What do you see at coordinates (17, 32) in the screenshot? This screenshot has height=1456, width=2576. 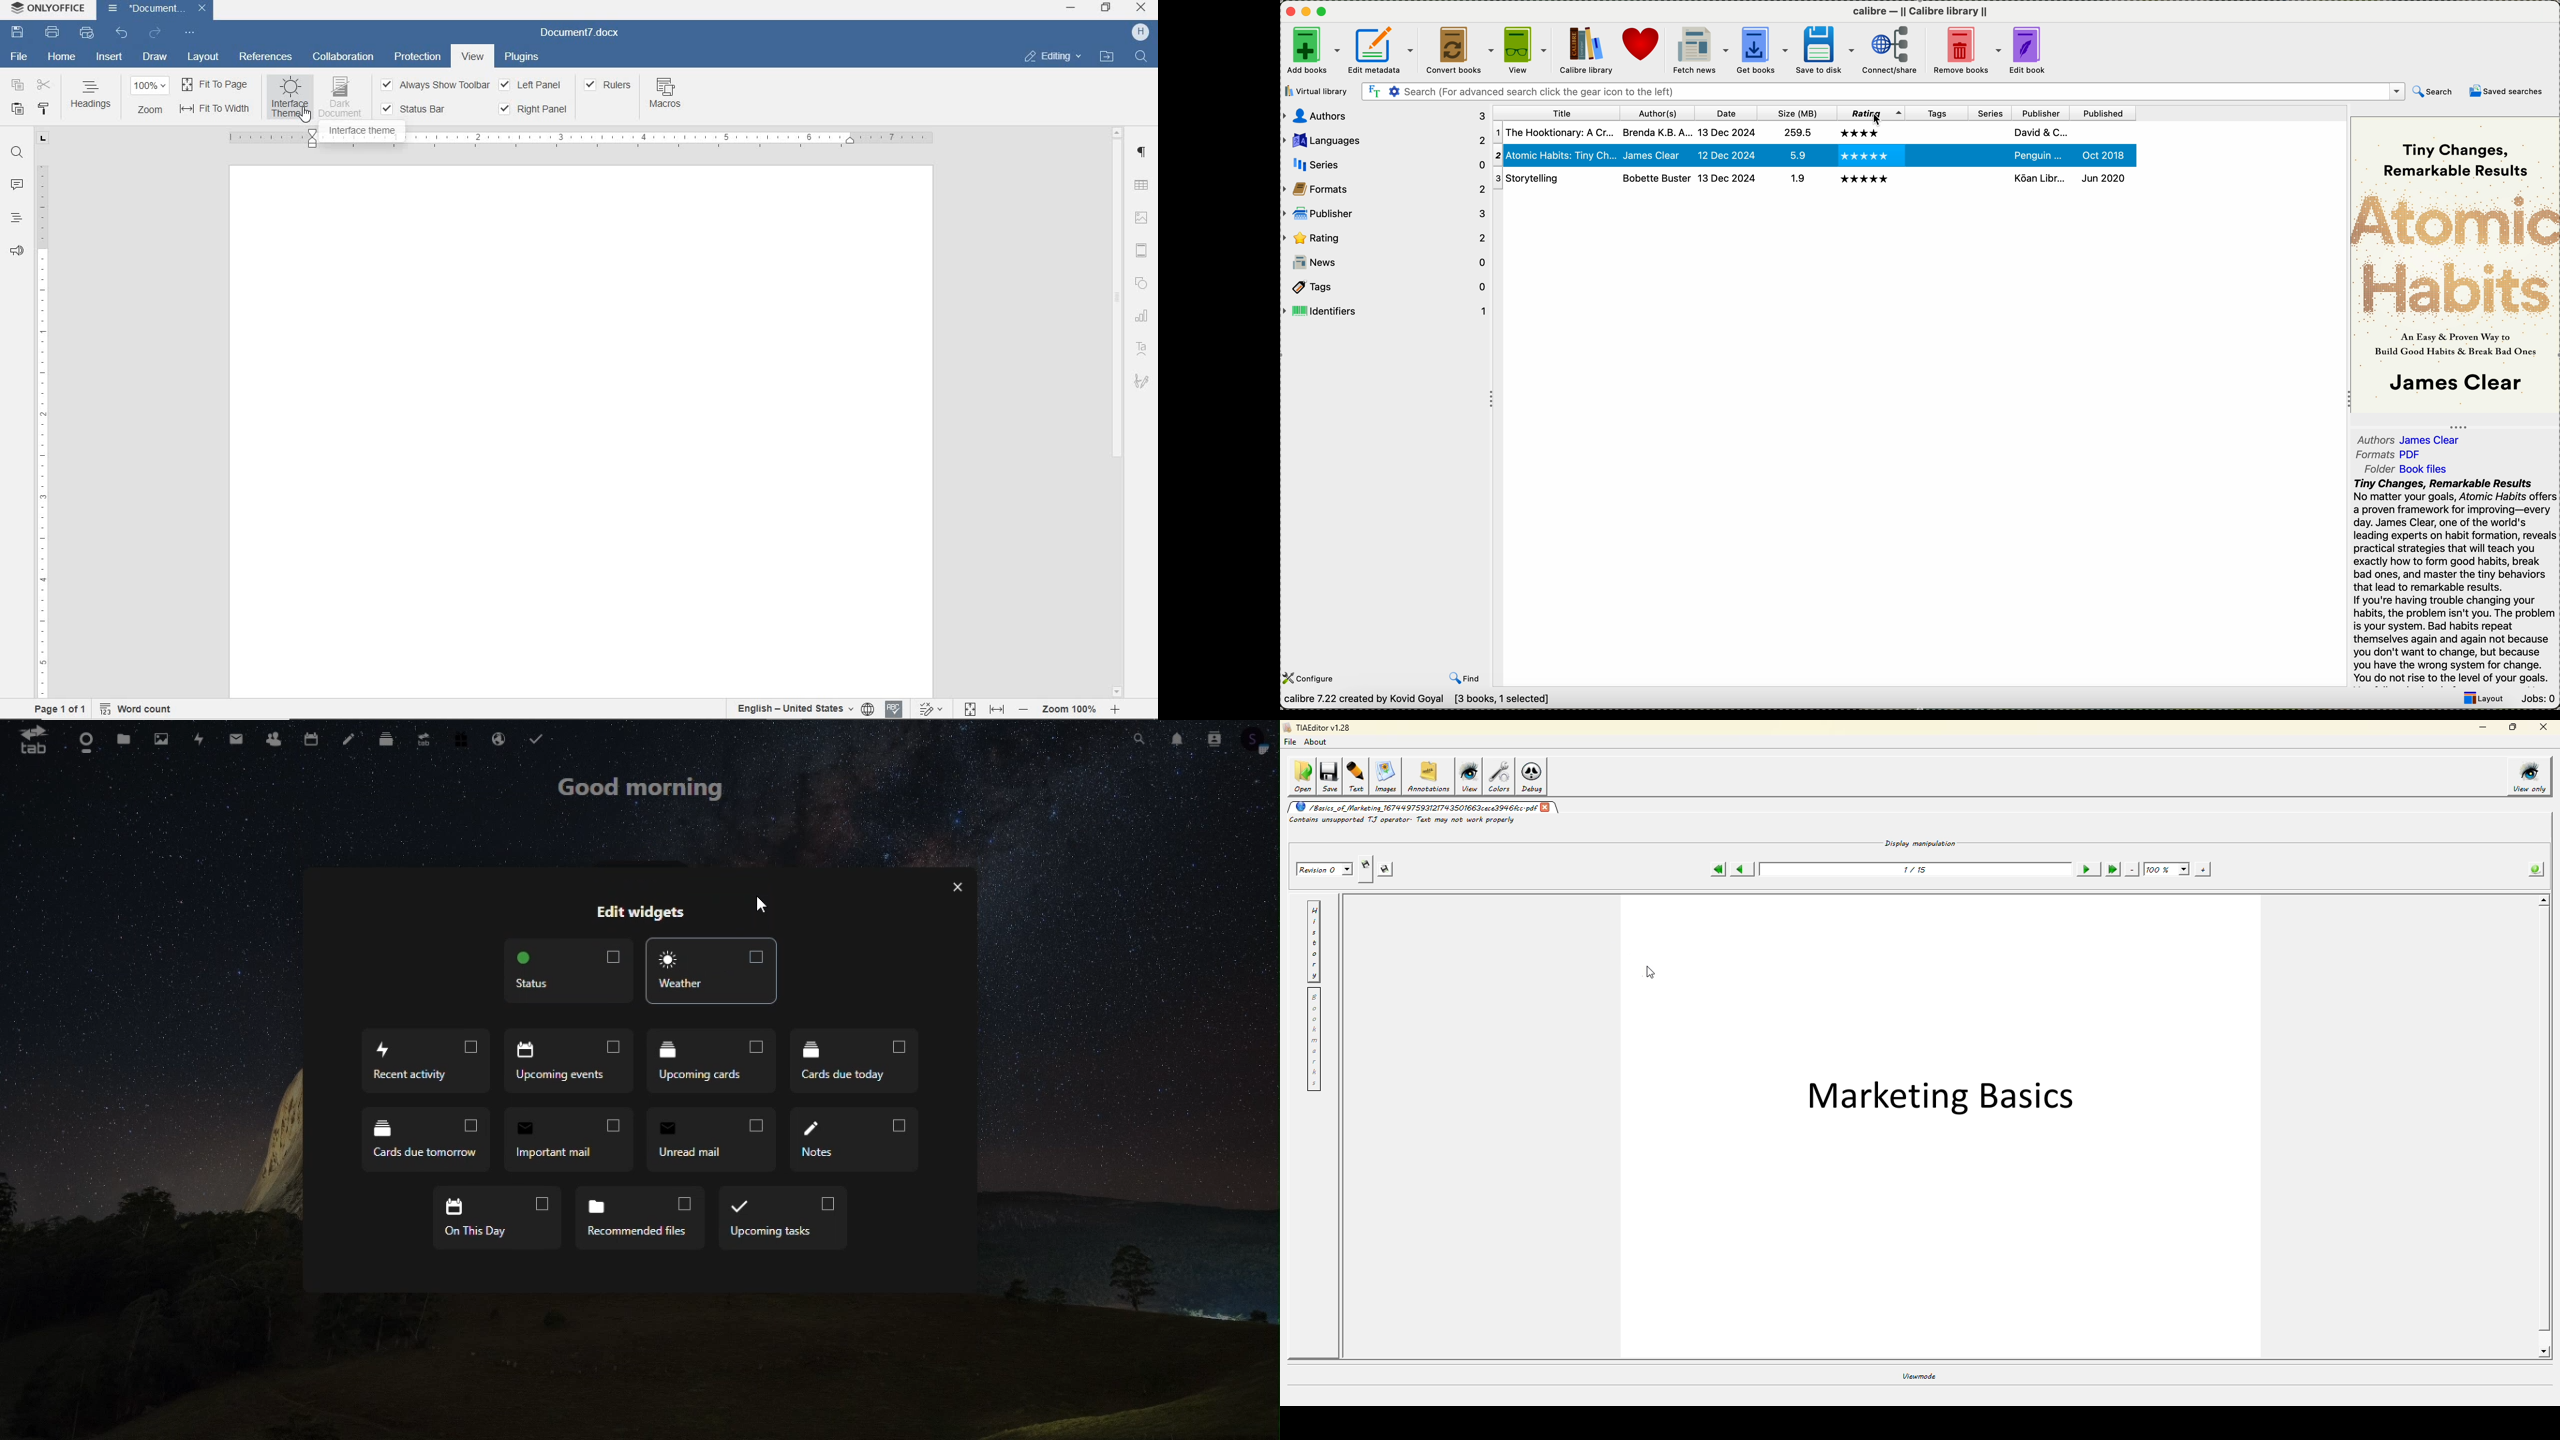 I see `SAVE` at bounding box center [17, 32].